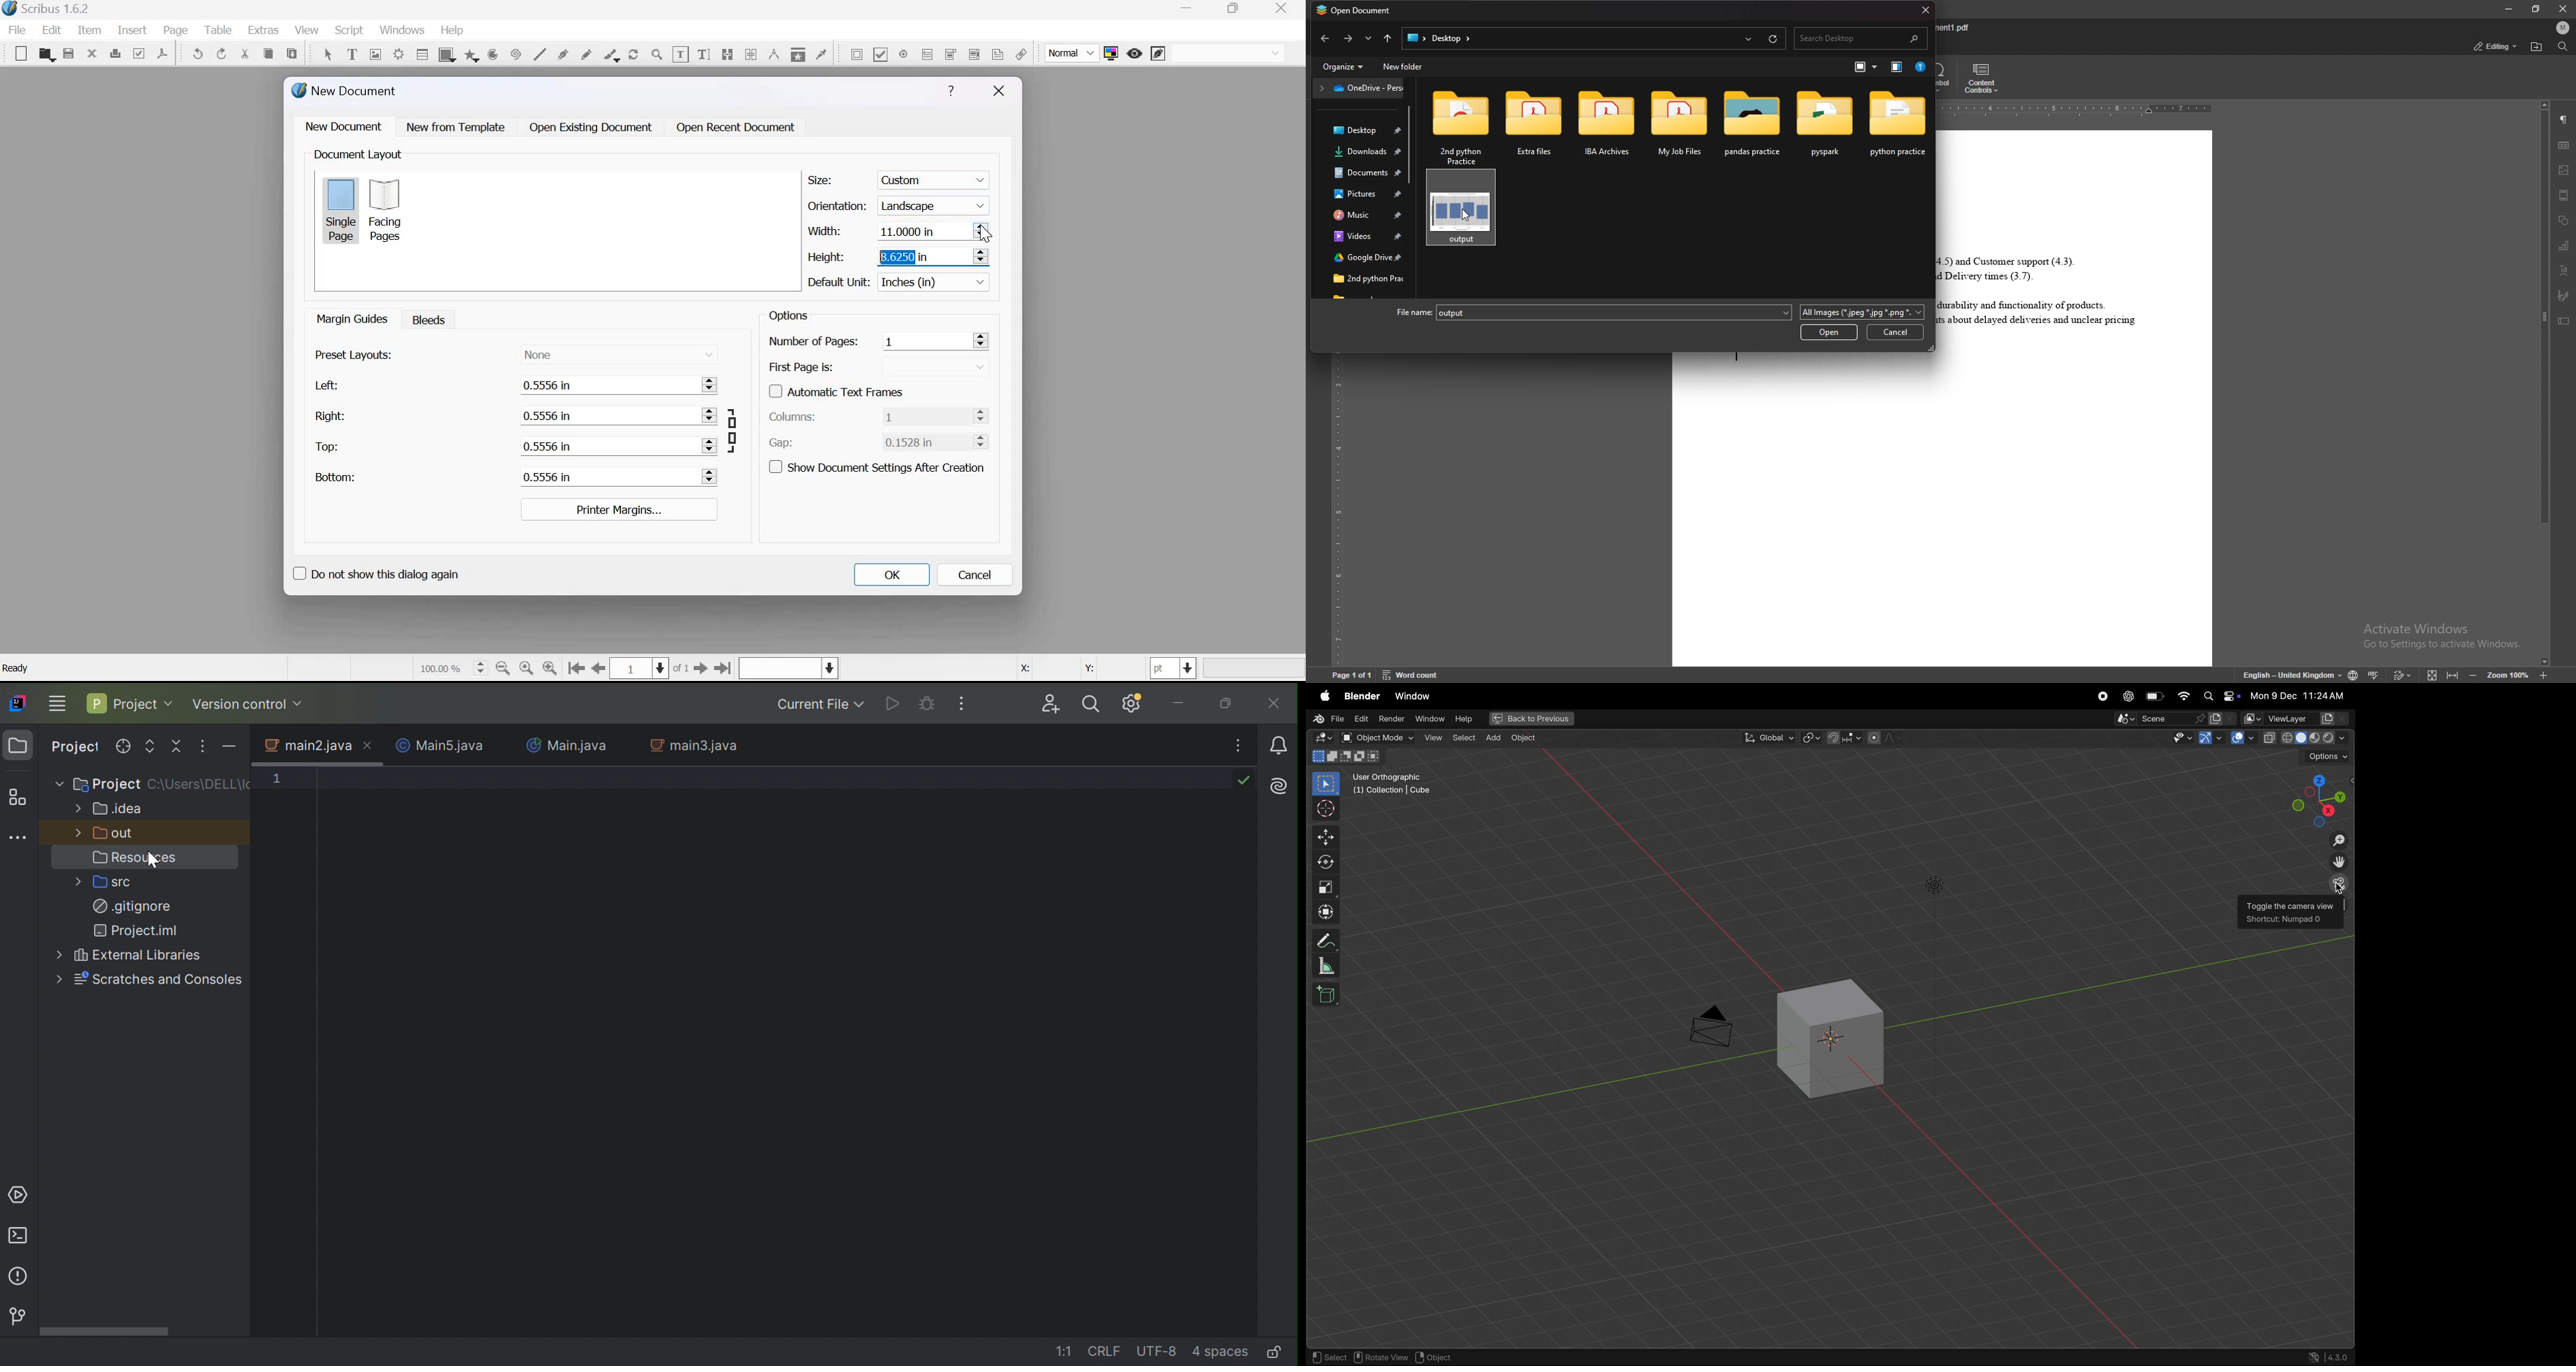  Describe the element at coordinates (837, 205) in the screenshot. I see `Orientation: ` at that location.